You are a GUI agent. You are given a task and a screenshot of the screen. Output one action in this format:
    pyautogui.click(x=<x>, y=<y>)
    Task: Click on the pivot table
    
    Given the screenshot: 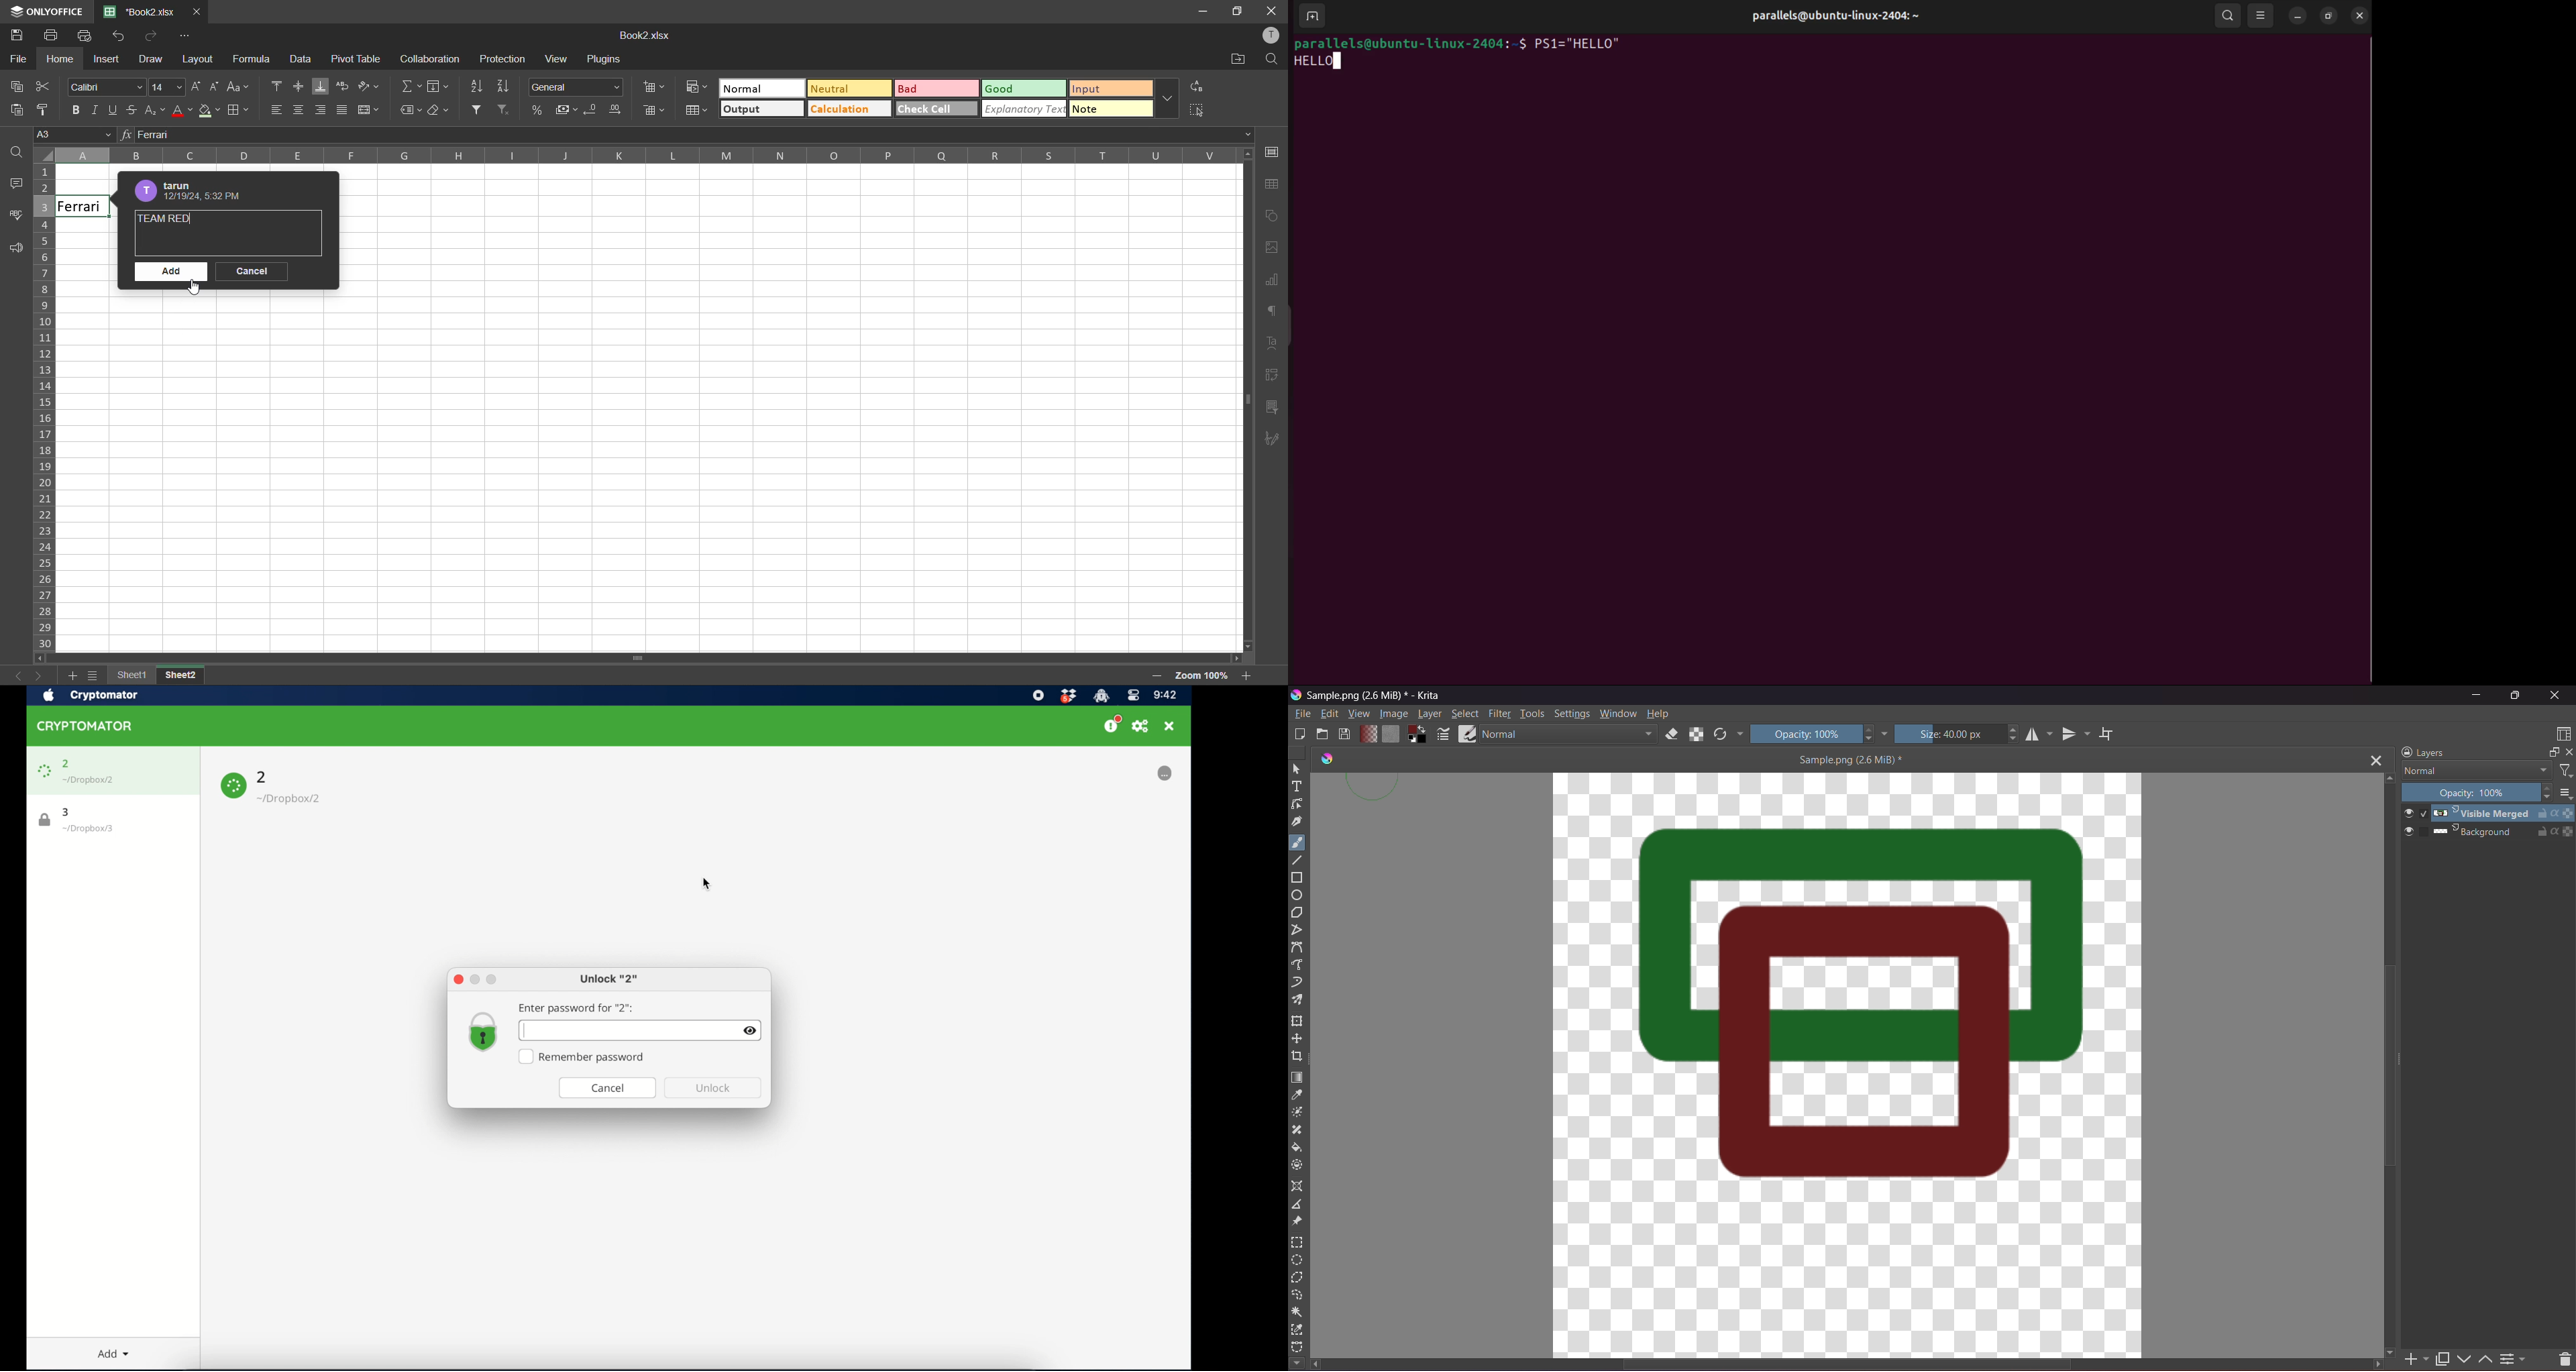 What is the action you would take?
    pyautogui.click(x=1273, y=378)
    